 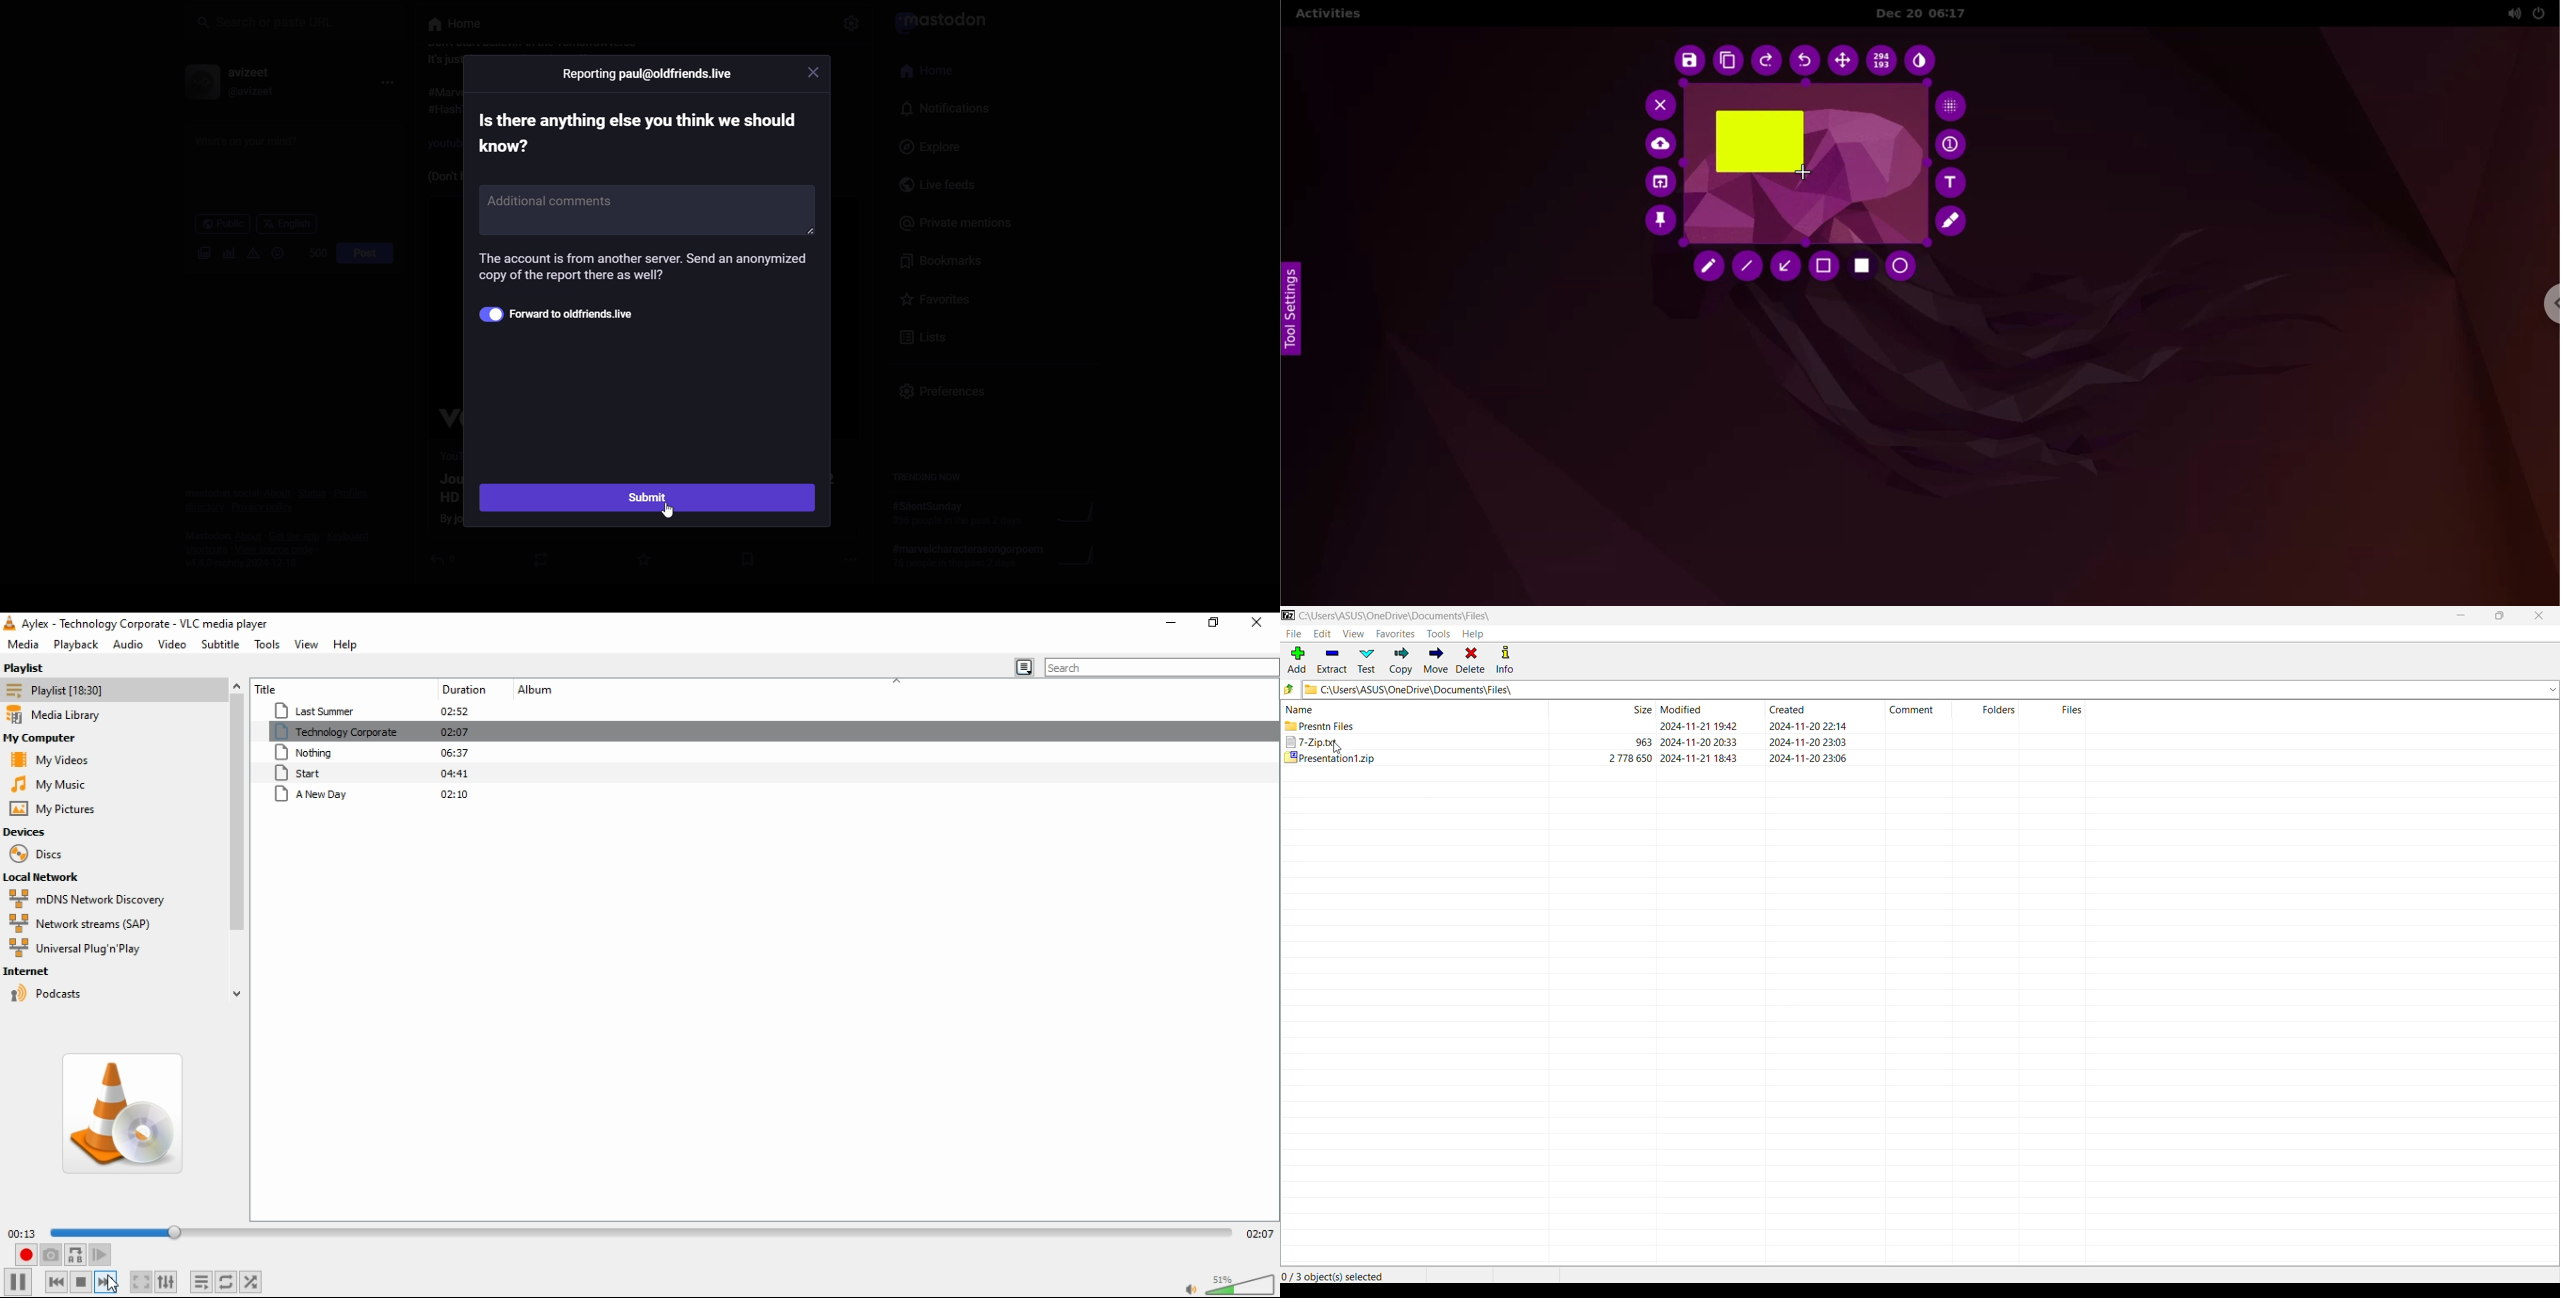 What do you see at coordinates (305, 645) in the screenshot?
I see `view` at bounding box center [305, 645].